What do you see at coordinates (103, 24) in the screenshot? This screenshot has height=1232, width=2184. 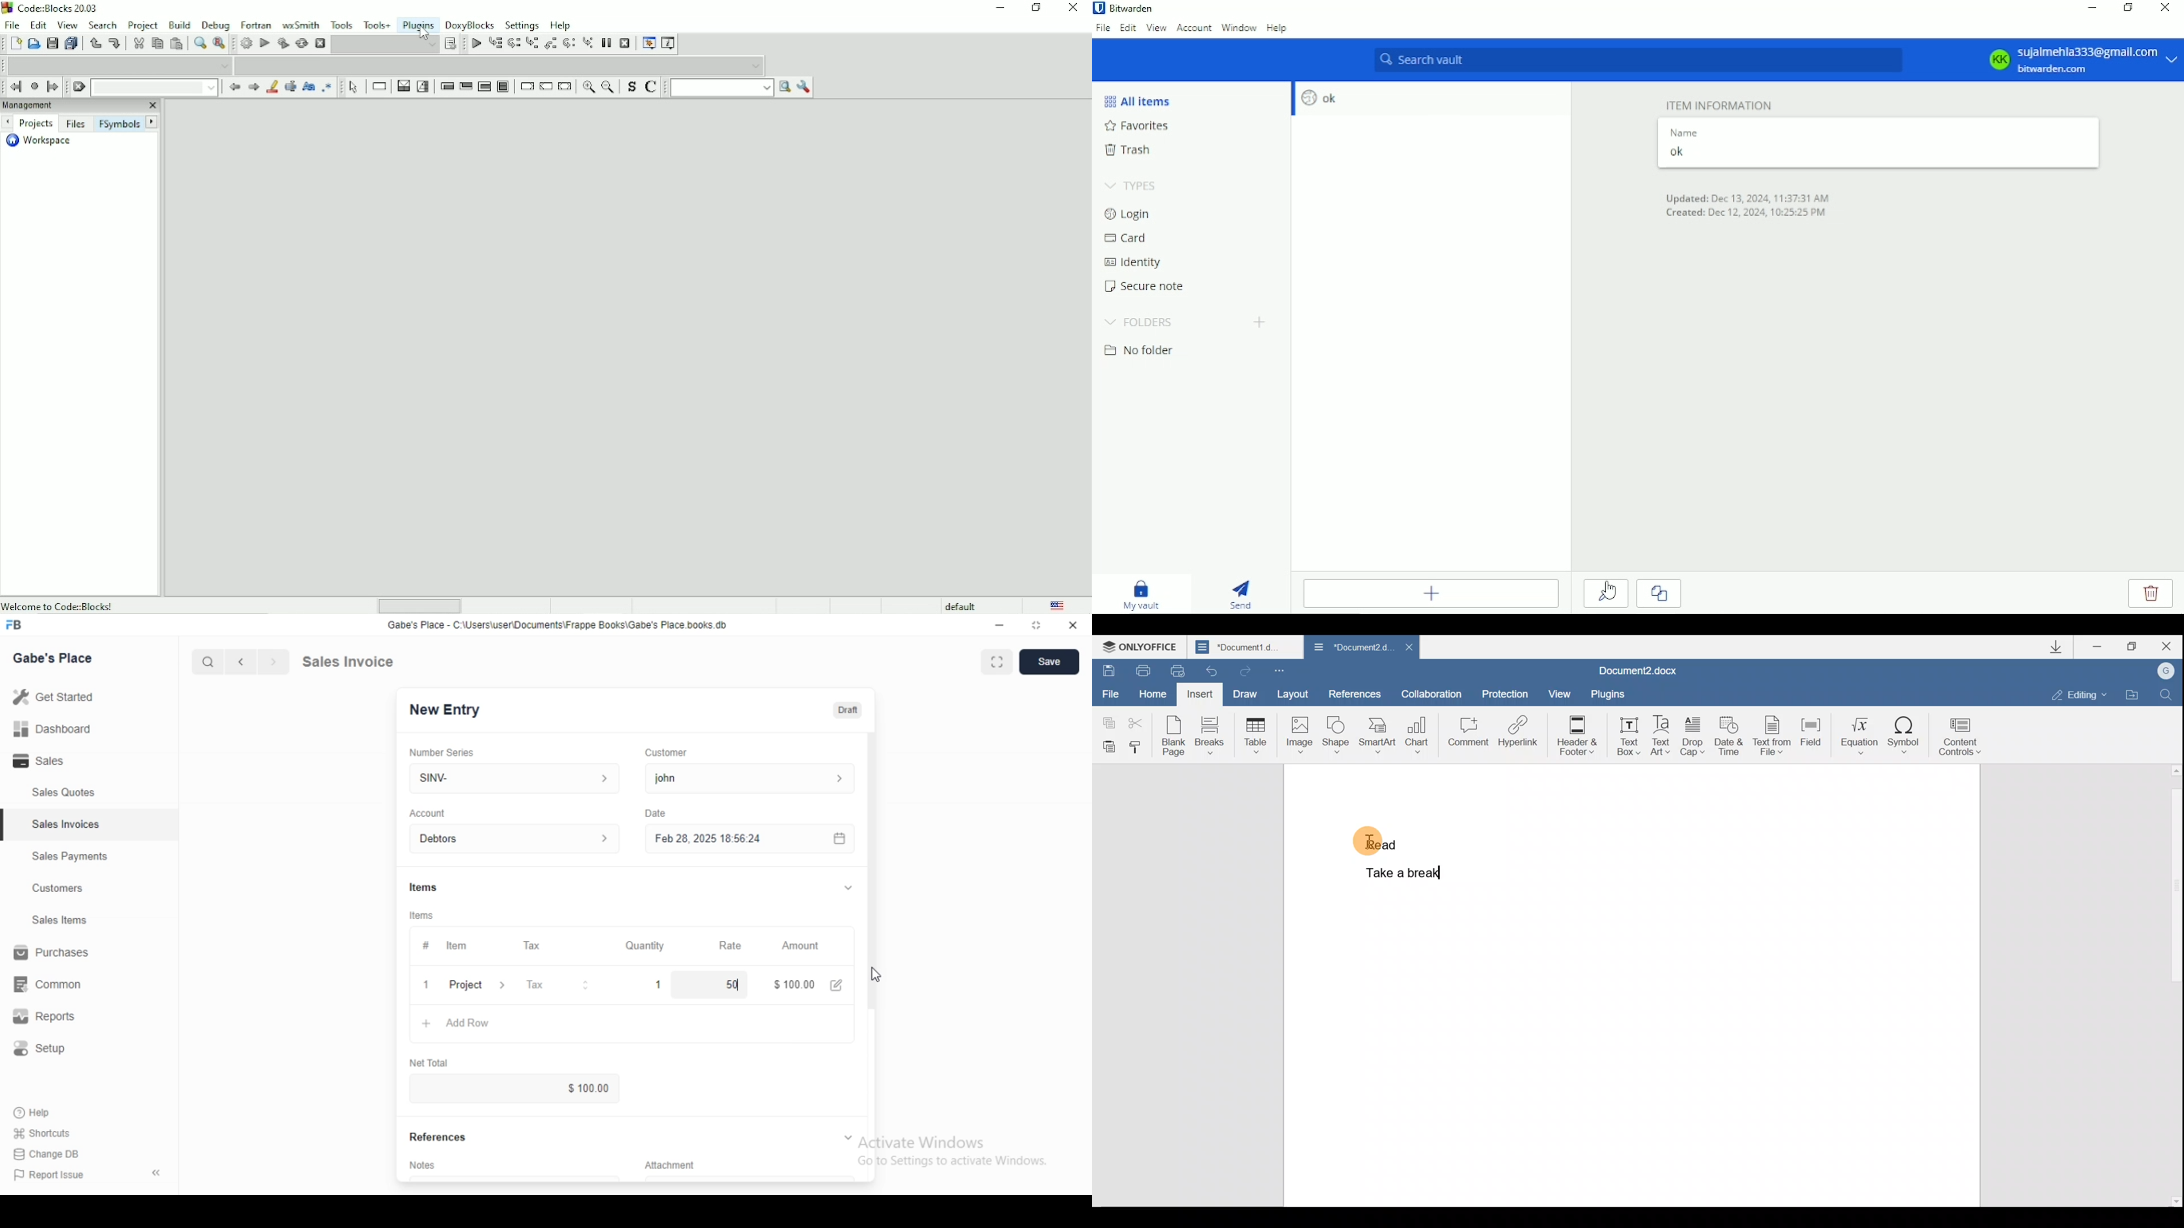 I see `Search` at bounding box center [103, 24].